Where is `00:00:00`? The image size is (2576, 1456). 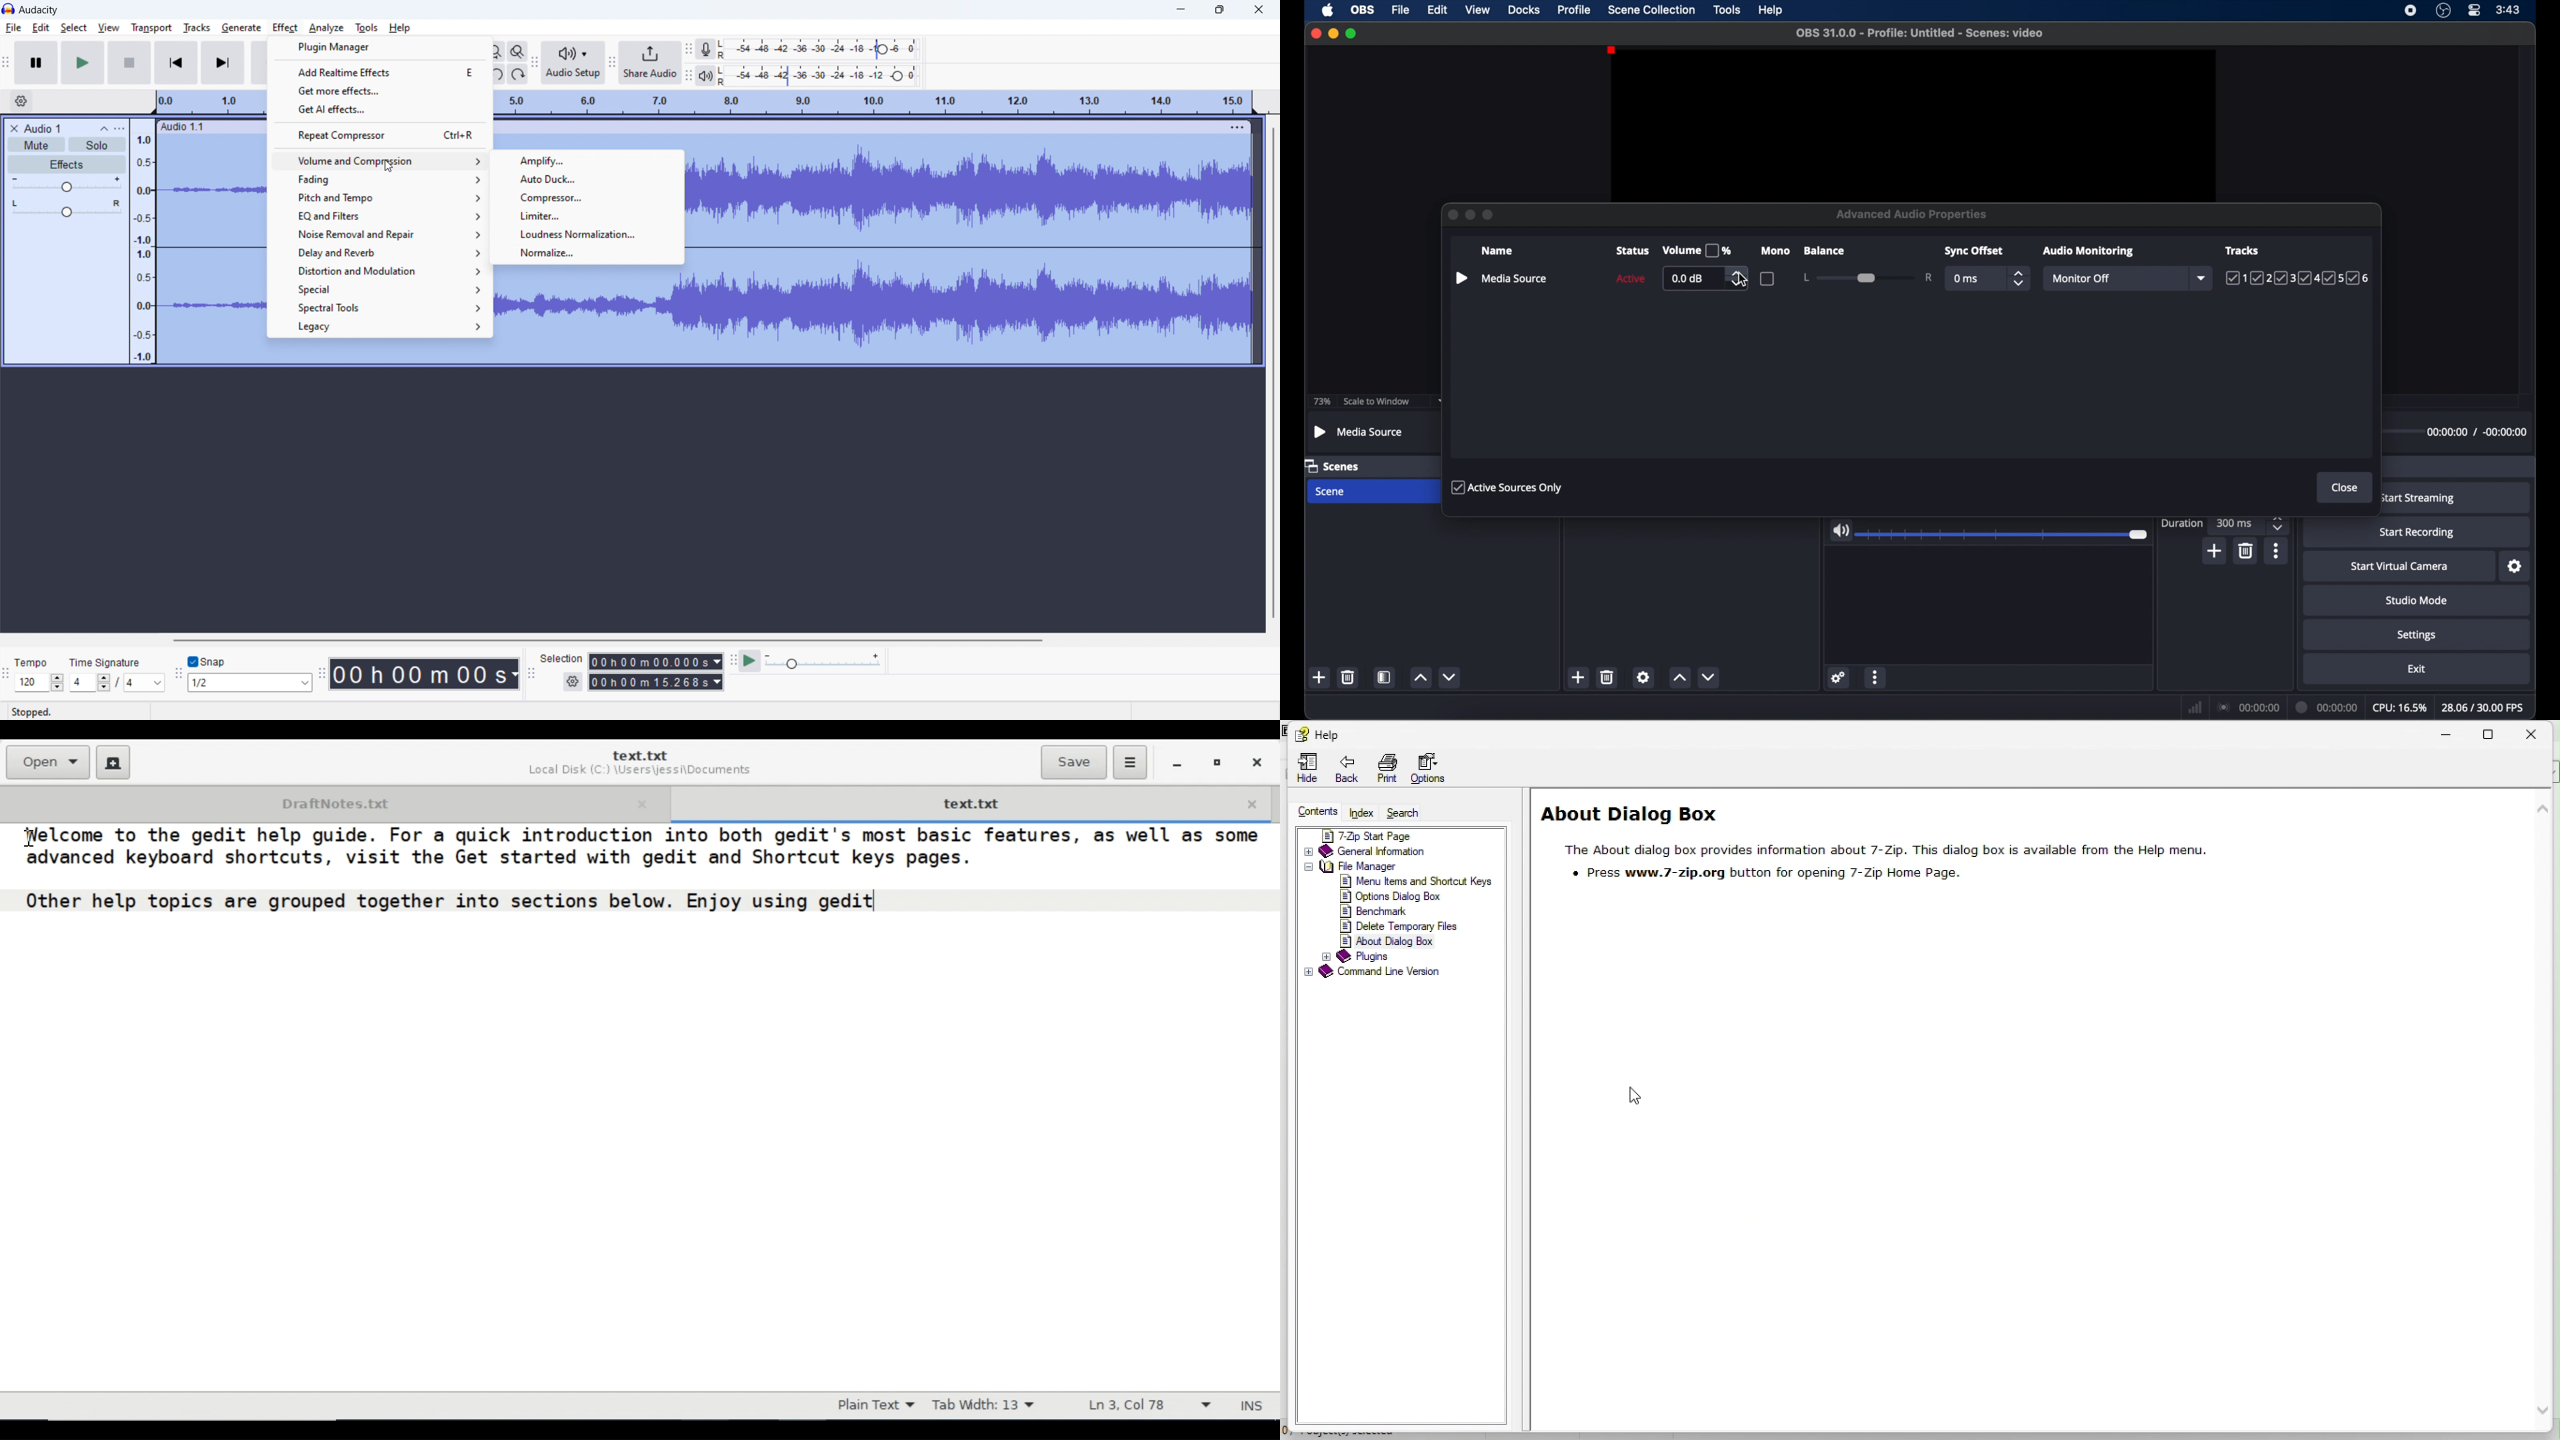 00:00:00 is located at coordinates (2327, 707).